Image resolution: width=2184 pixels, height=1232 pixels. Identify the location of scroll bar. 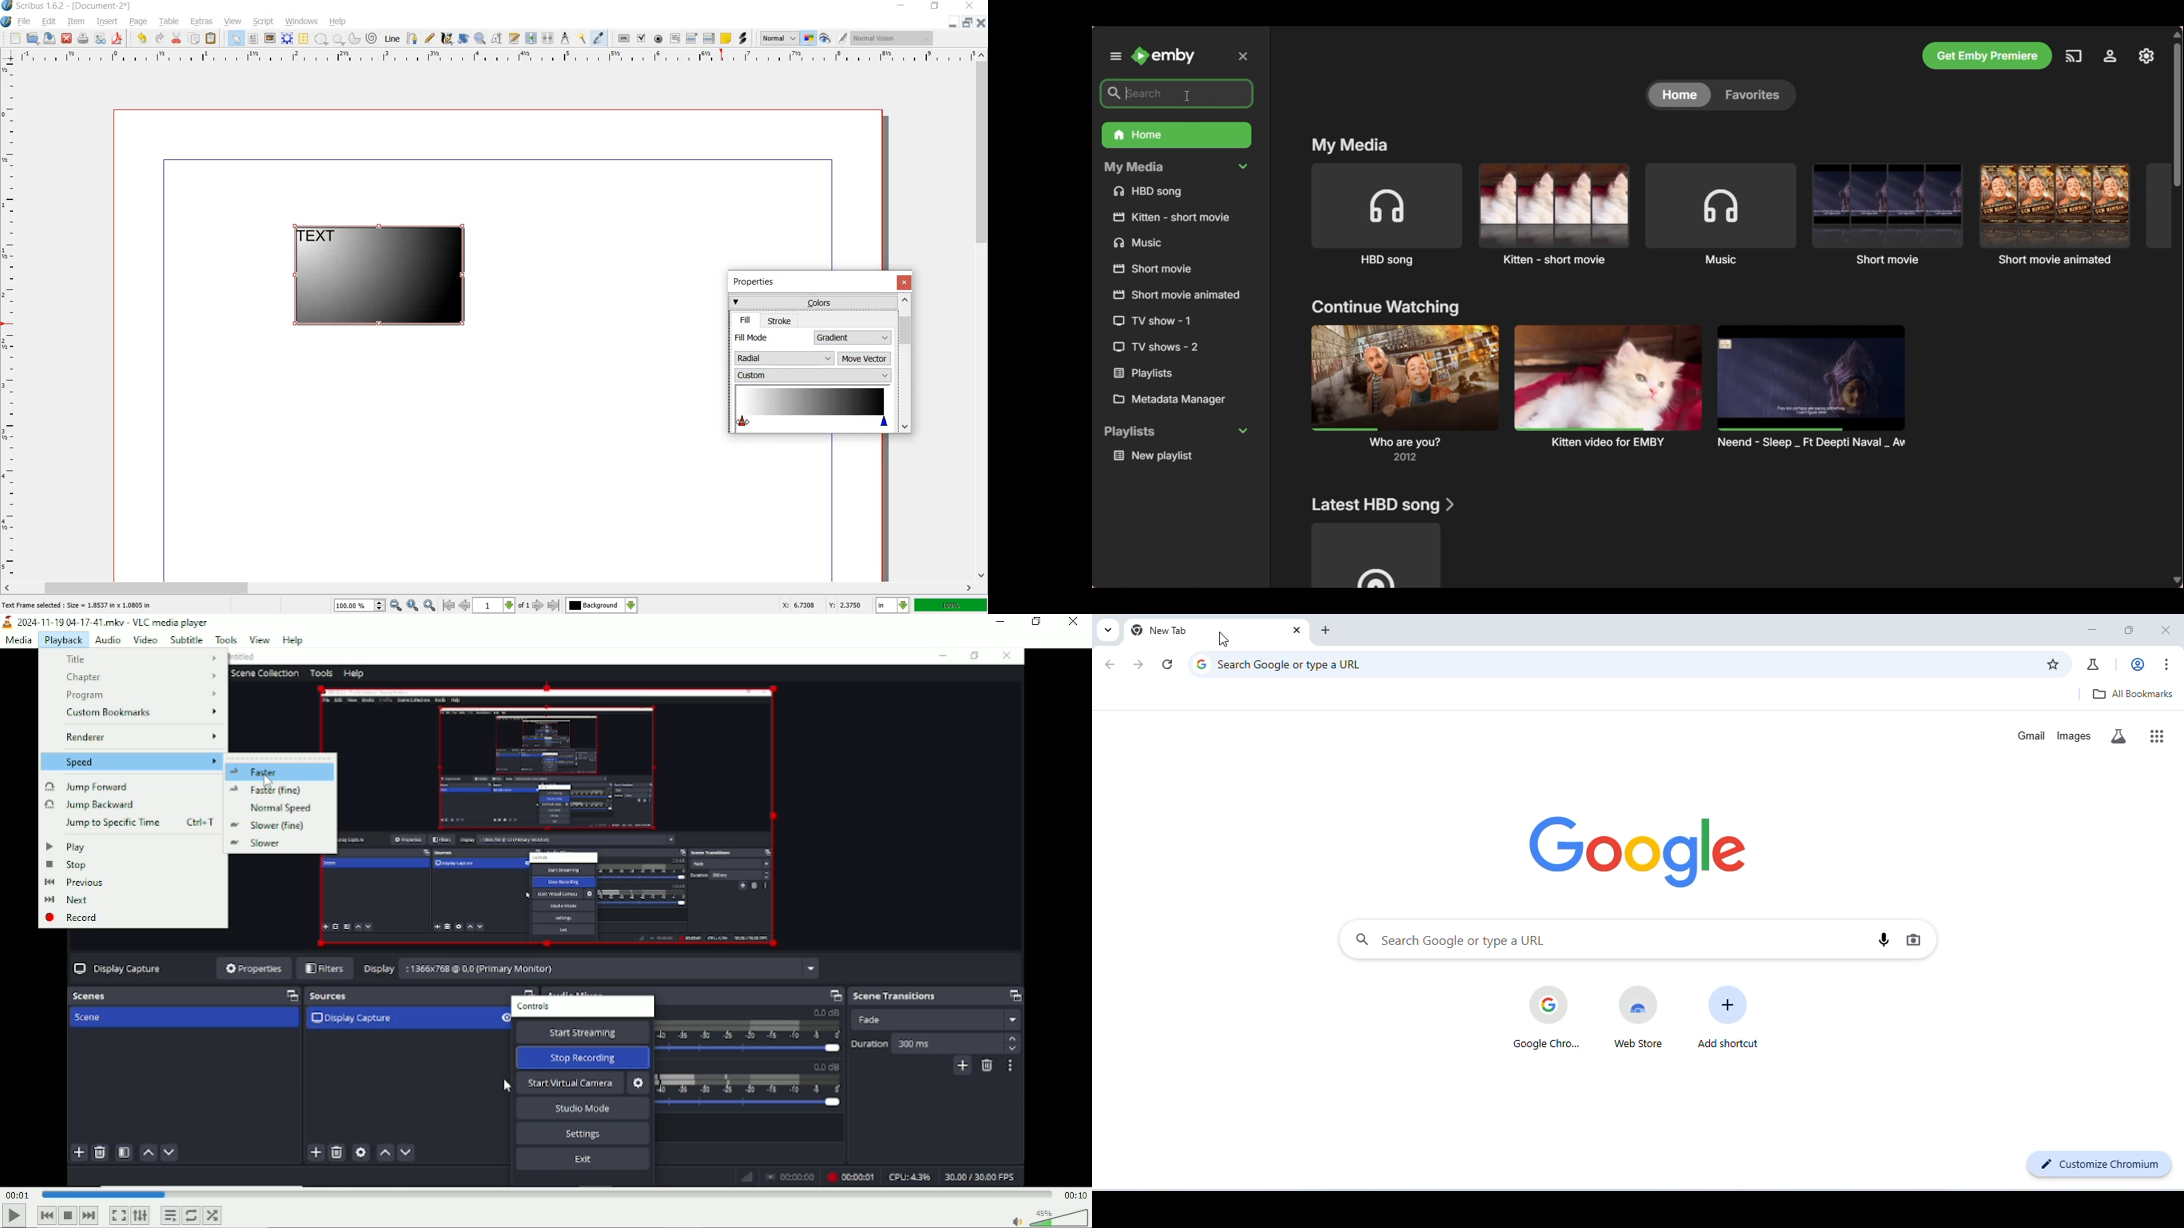
(489, 587).